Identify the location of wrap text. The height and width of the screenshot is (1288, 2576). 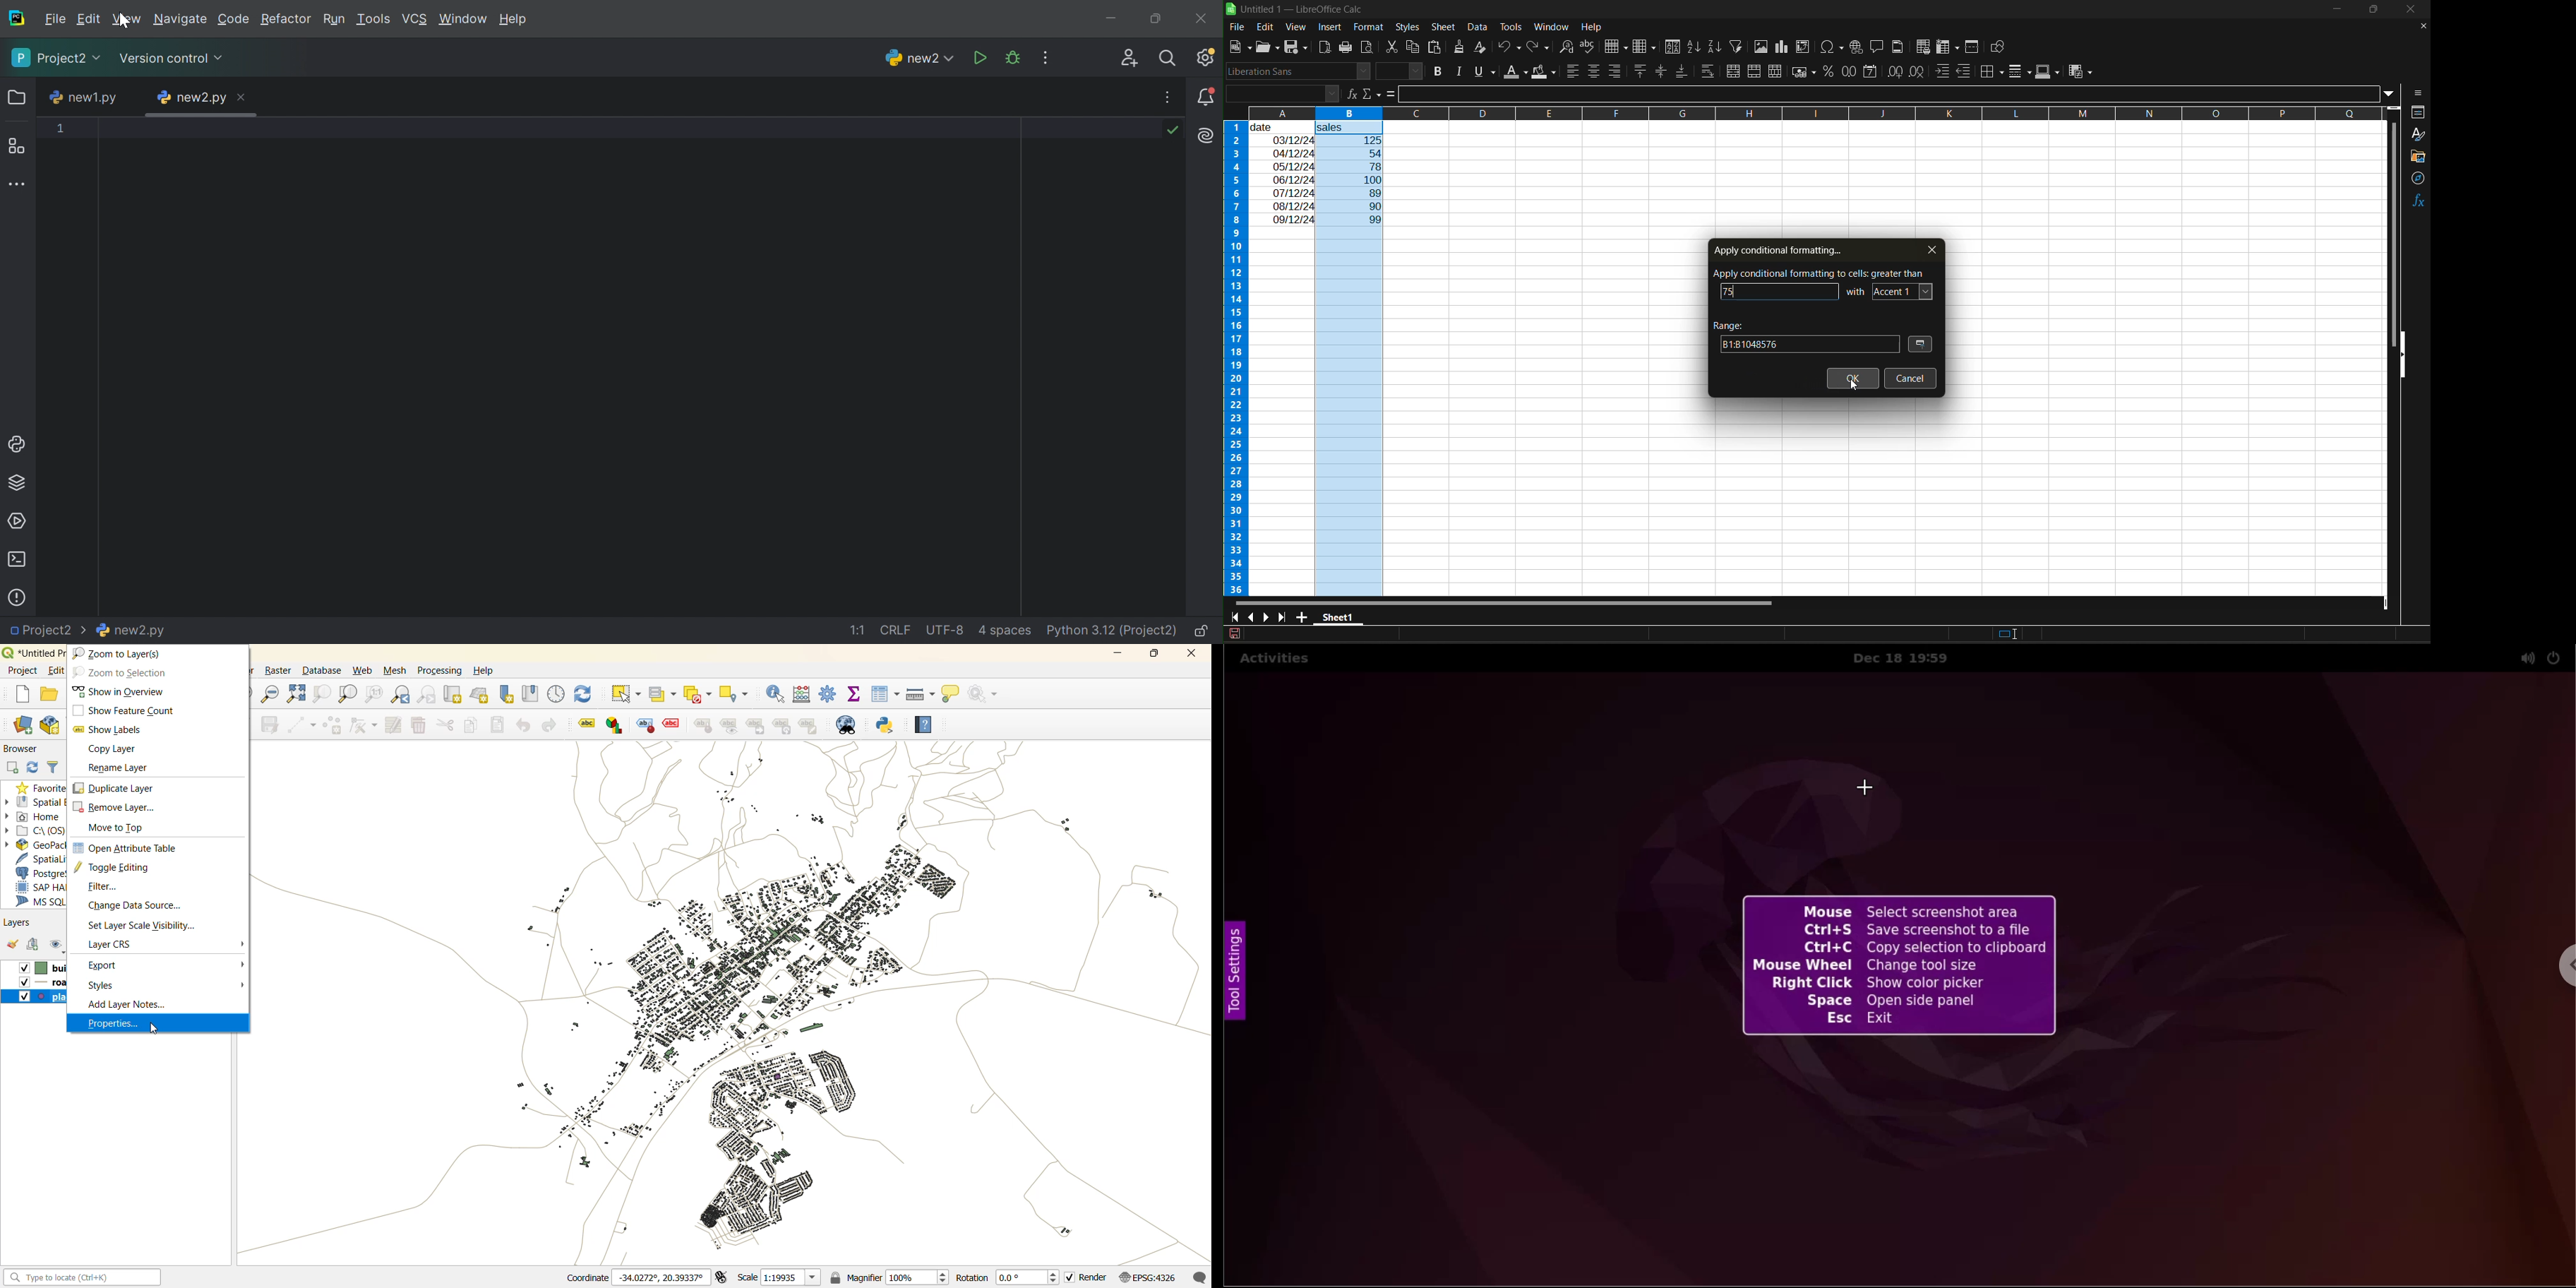
(1709, 71).